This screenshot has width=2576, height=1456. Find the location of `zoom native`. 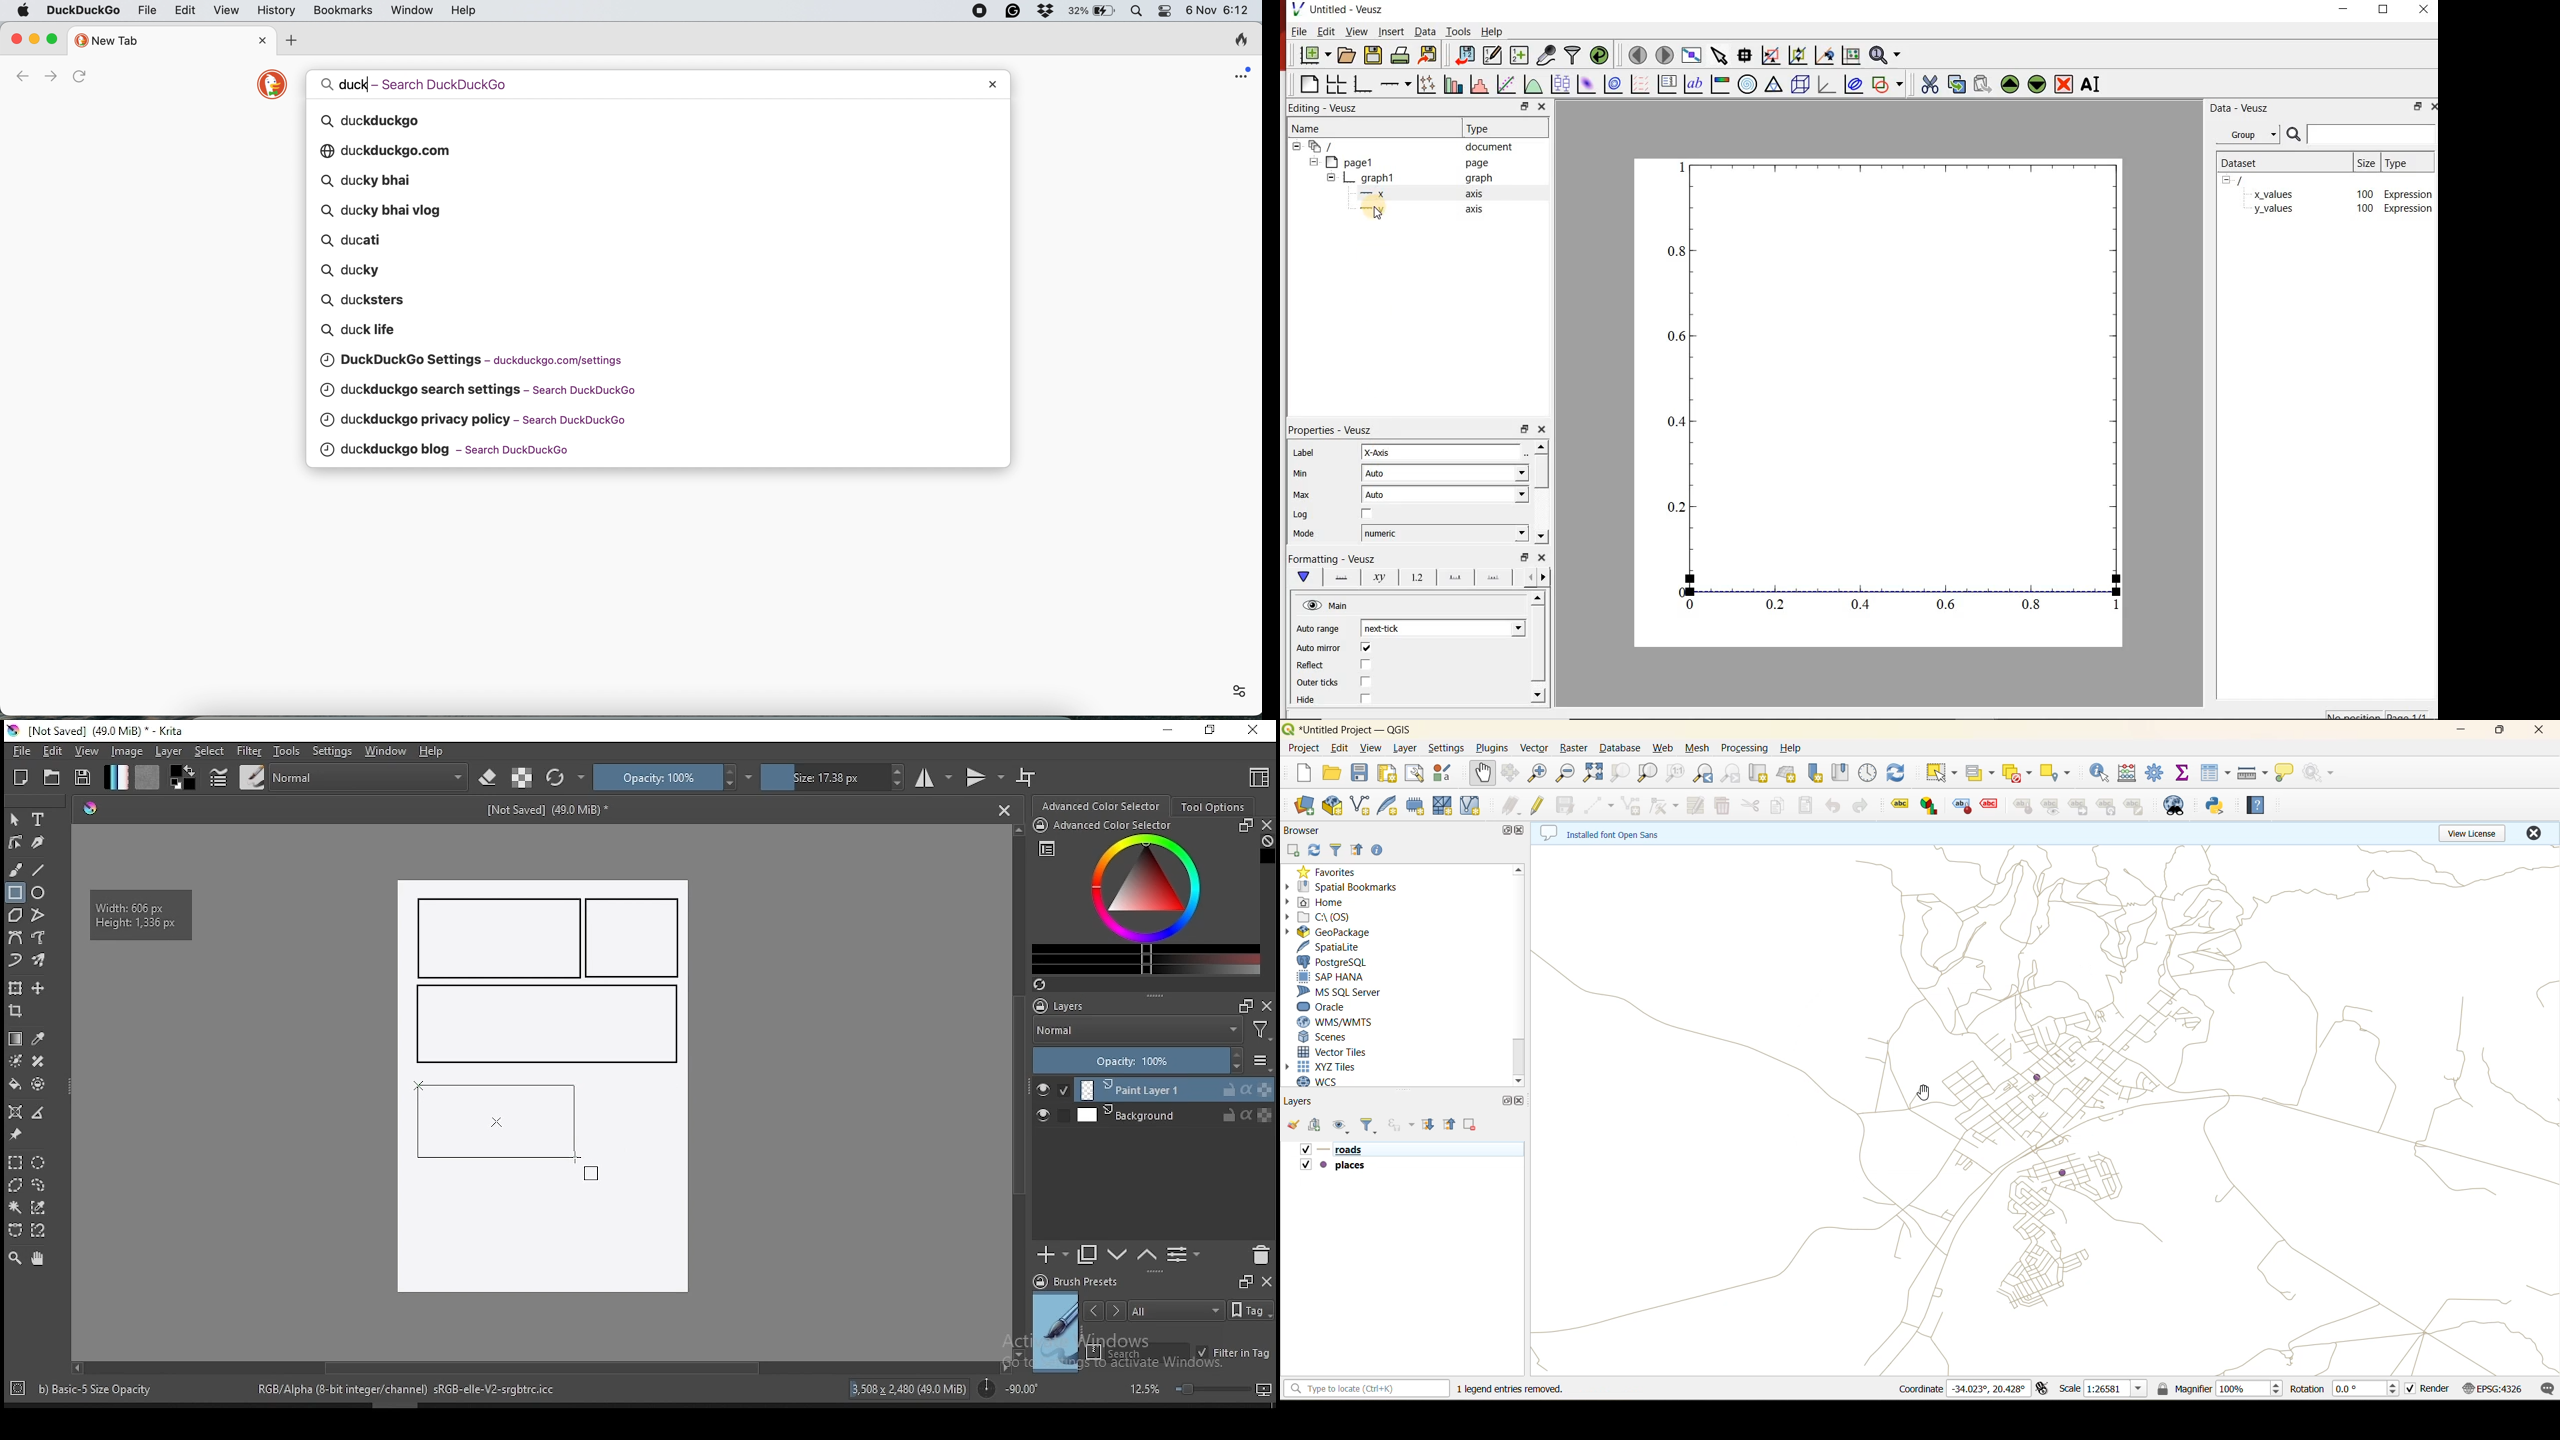

zoom native is located at coordinates (1676, 773).